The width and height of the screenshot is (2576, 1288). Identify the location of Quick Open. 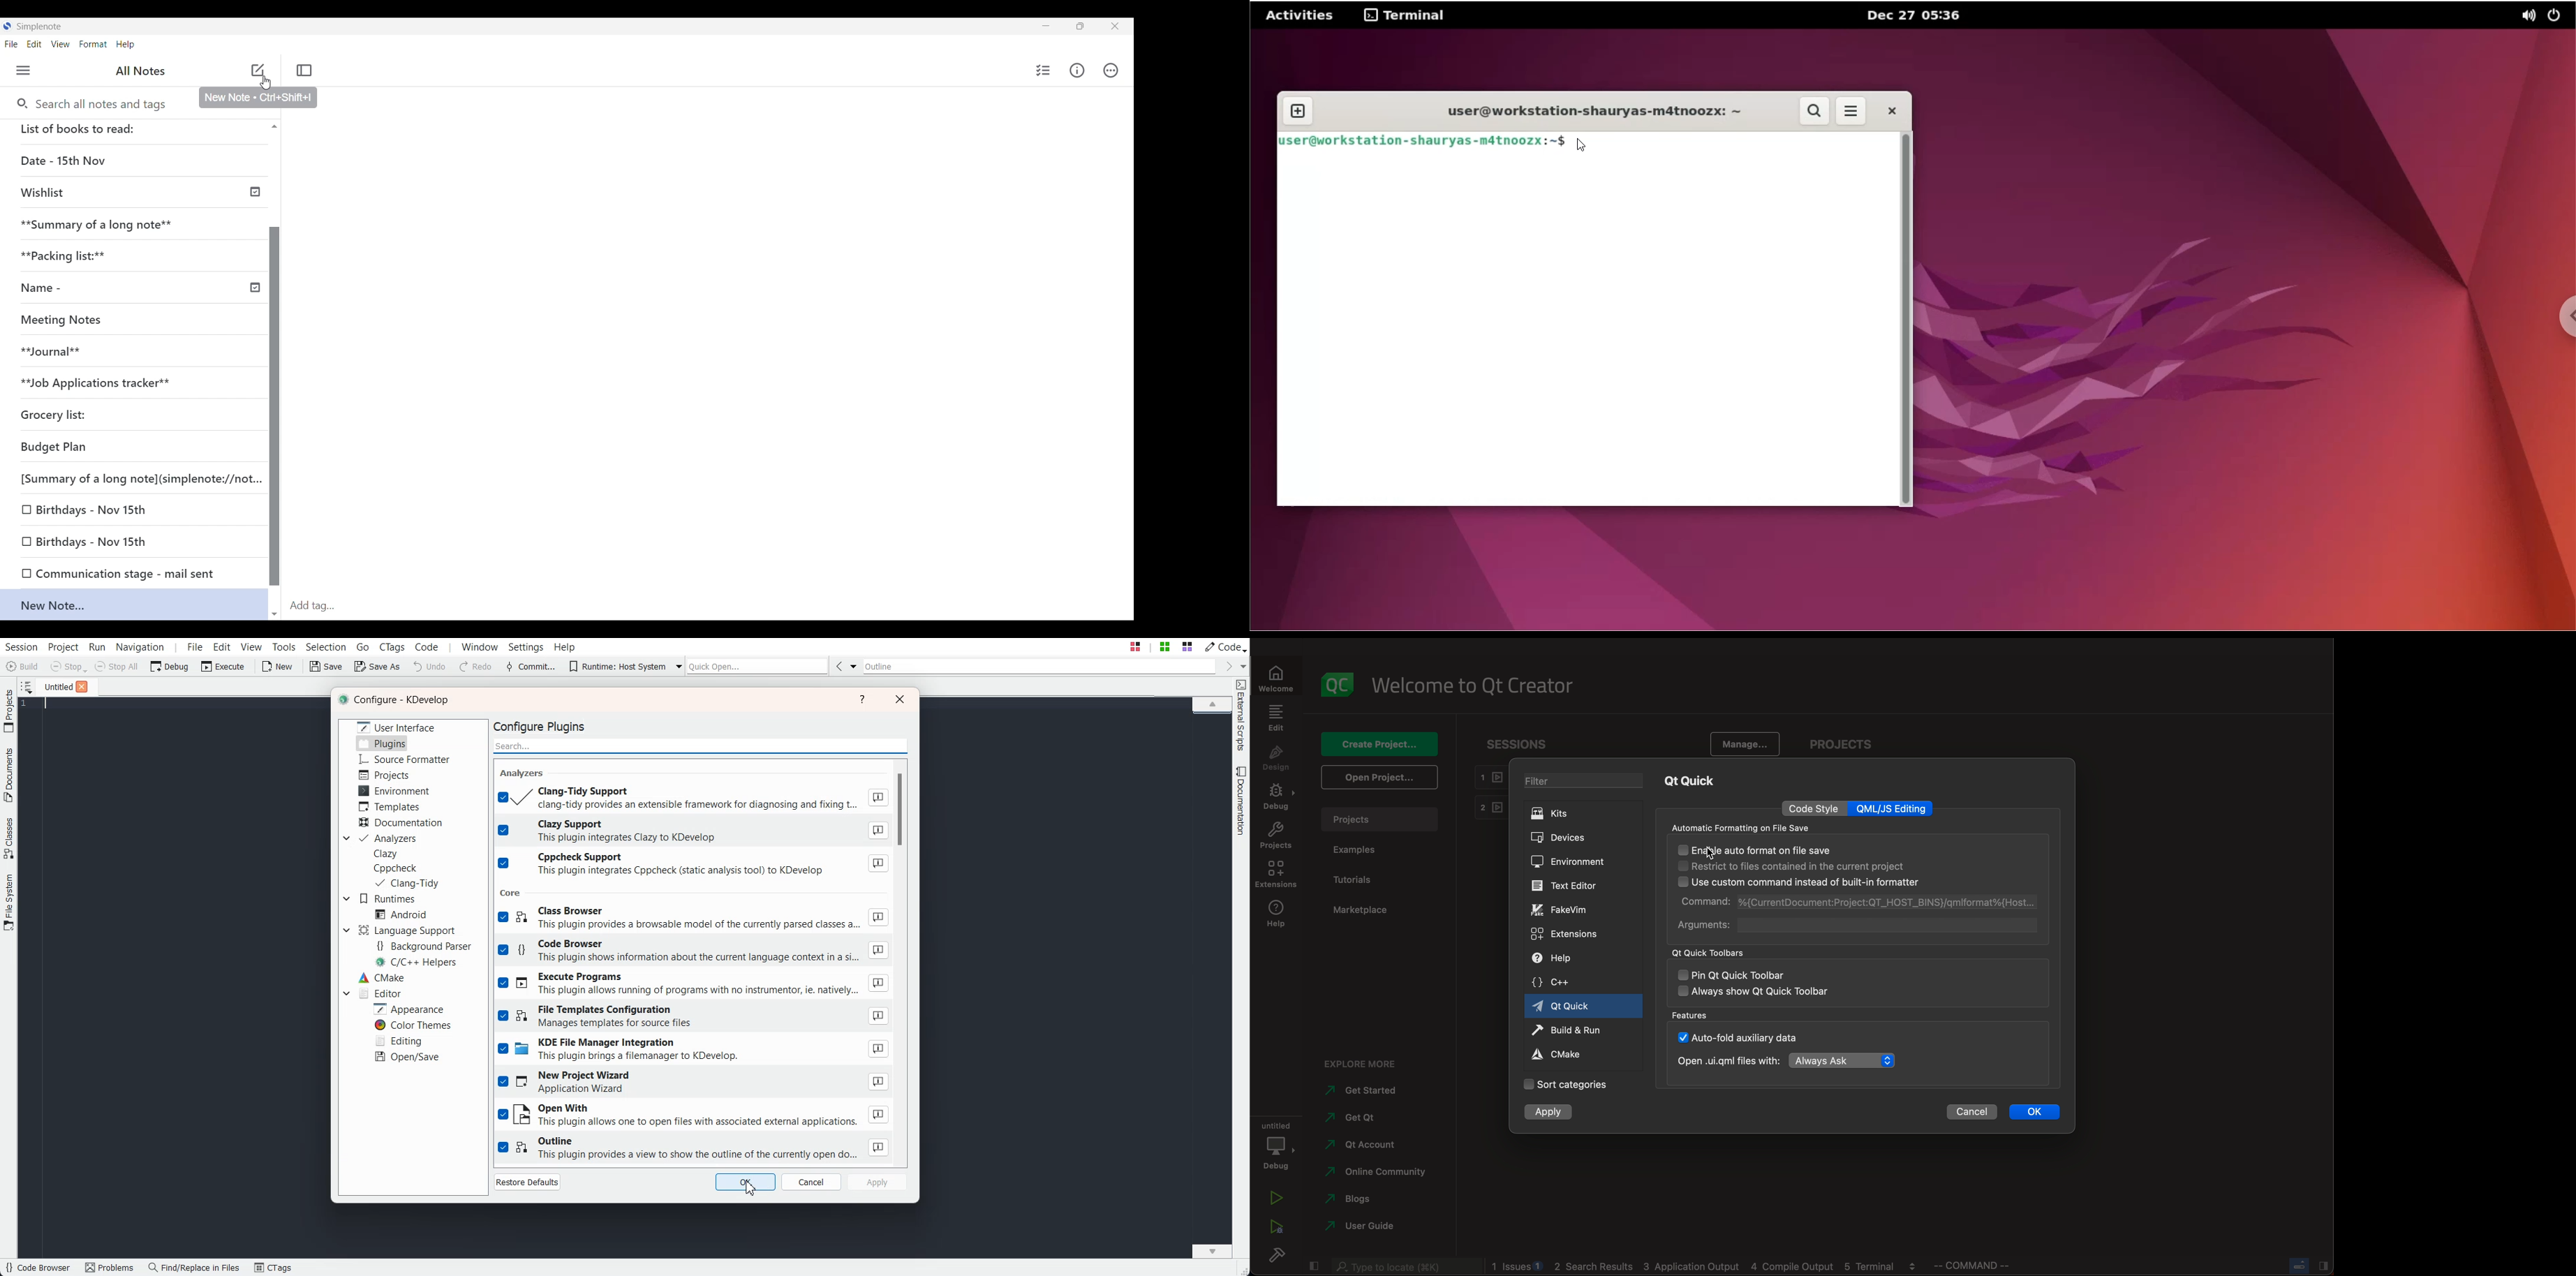
(758, 666).